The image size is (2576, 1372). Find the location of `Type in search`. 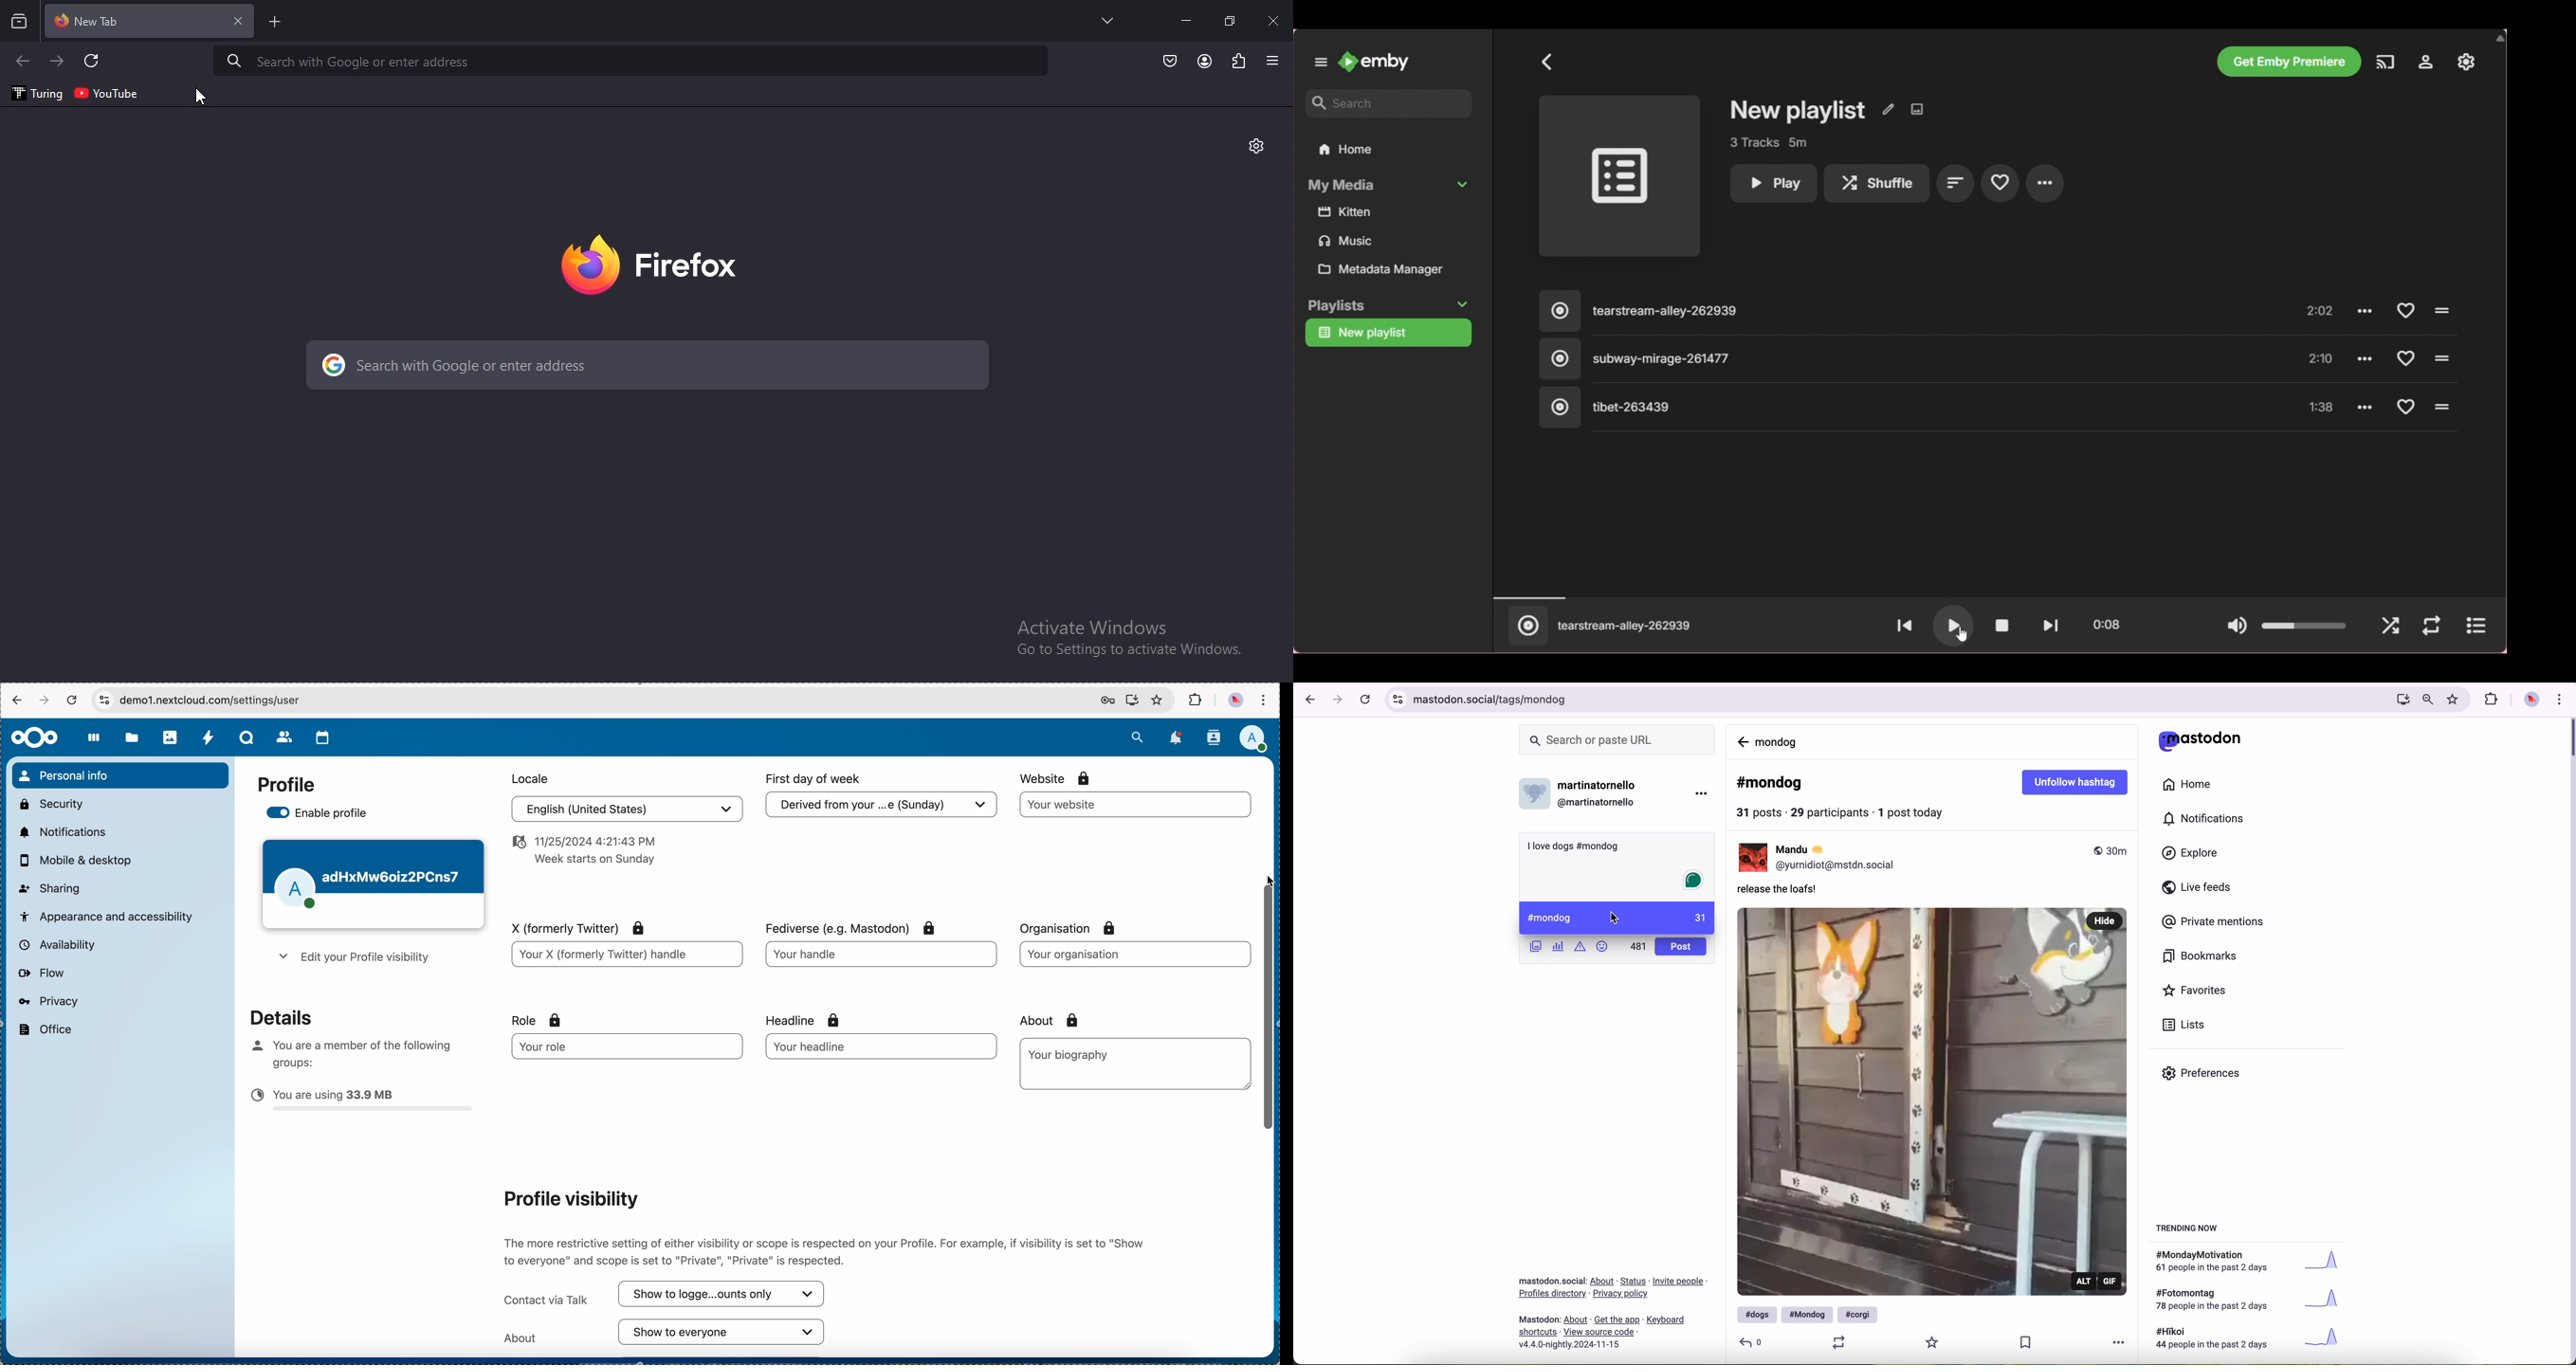

Type in search is located at coordinates (1388, 104).